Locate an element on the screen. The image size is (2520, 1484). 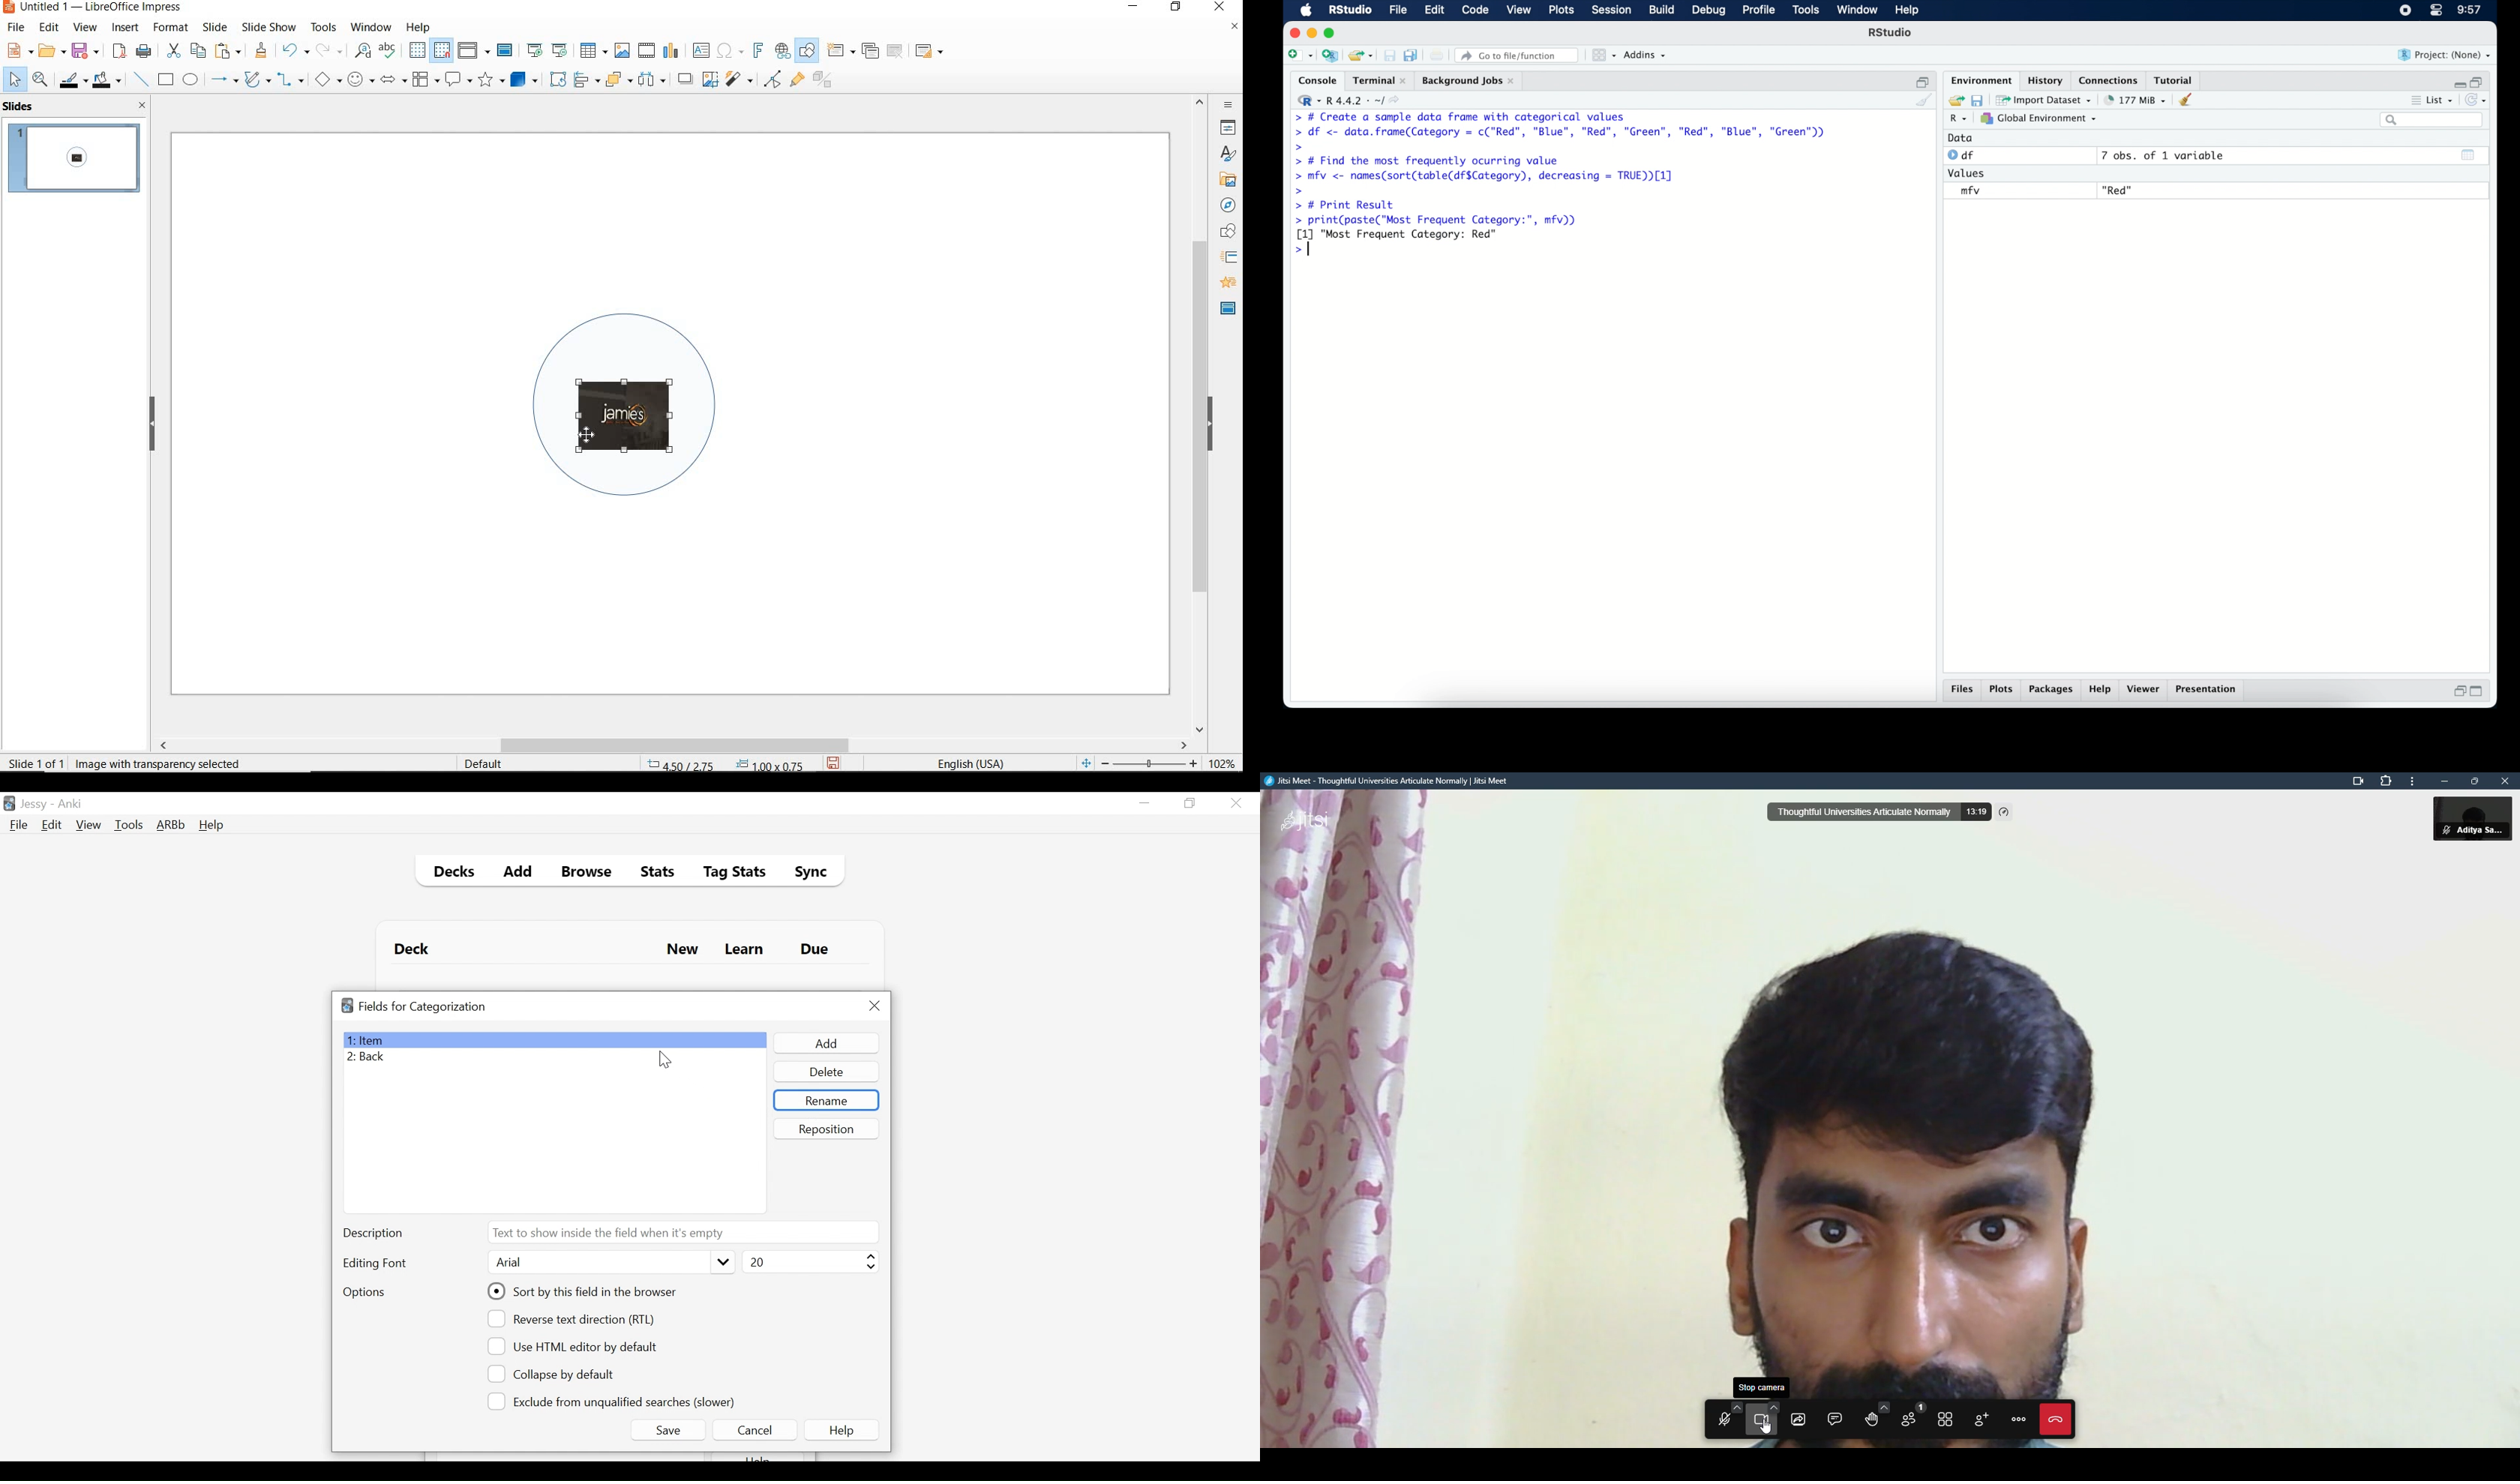
search bar is located at coordinates (2433, 121).